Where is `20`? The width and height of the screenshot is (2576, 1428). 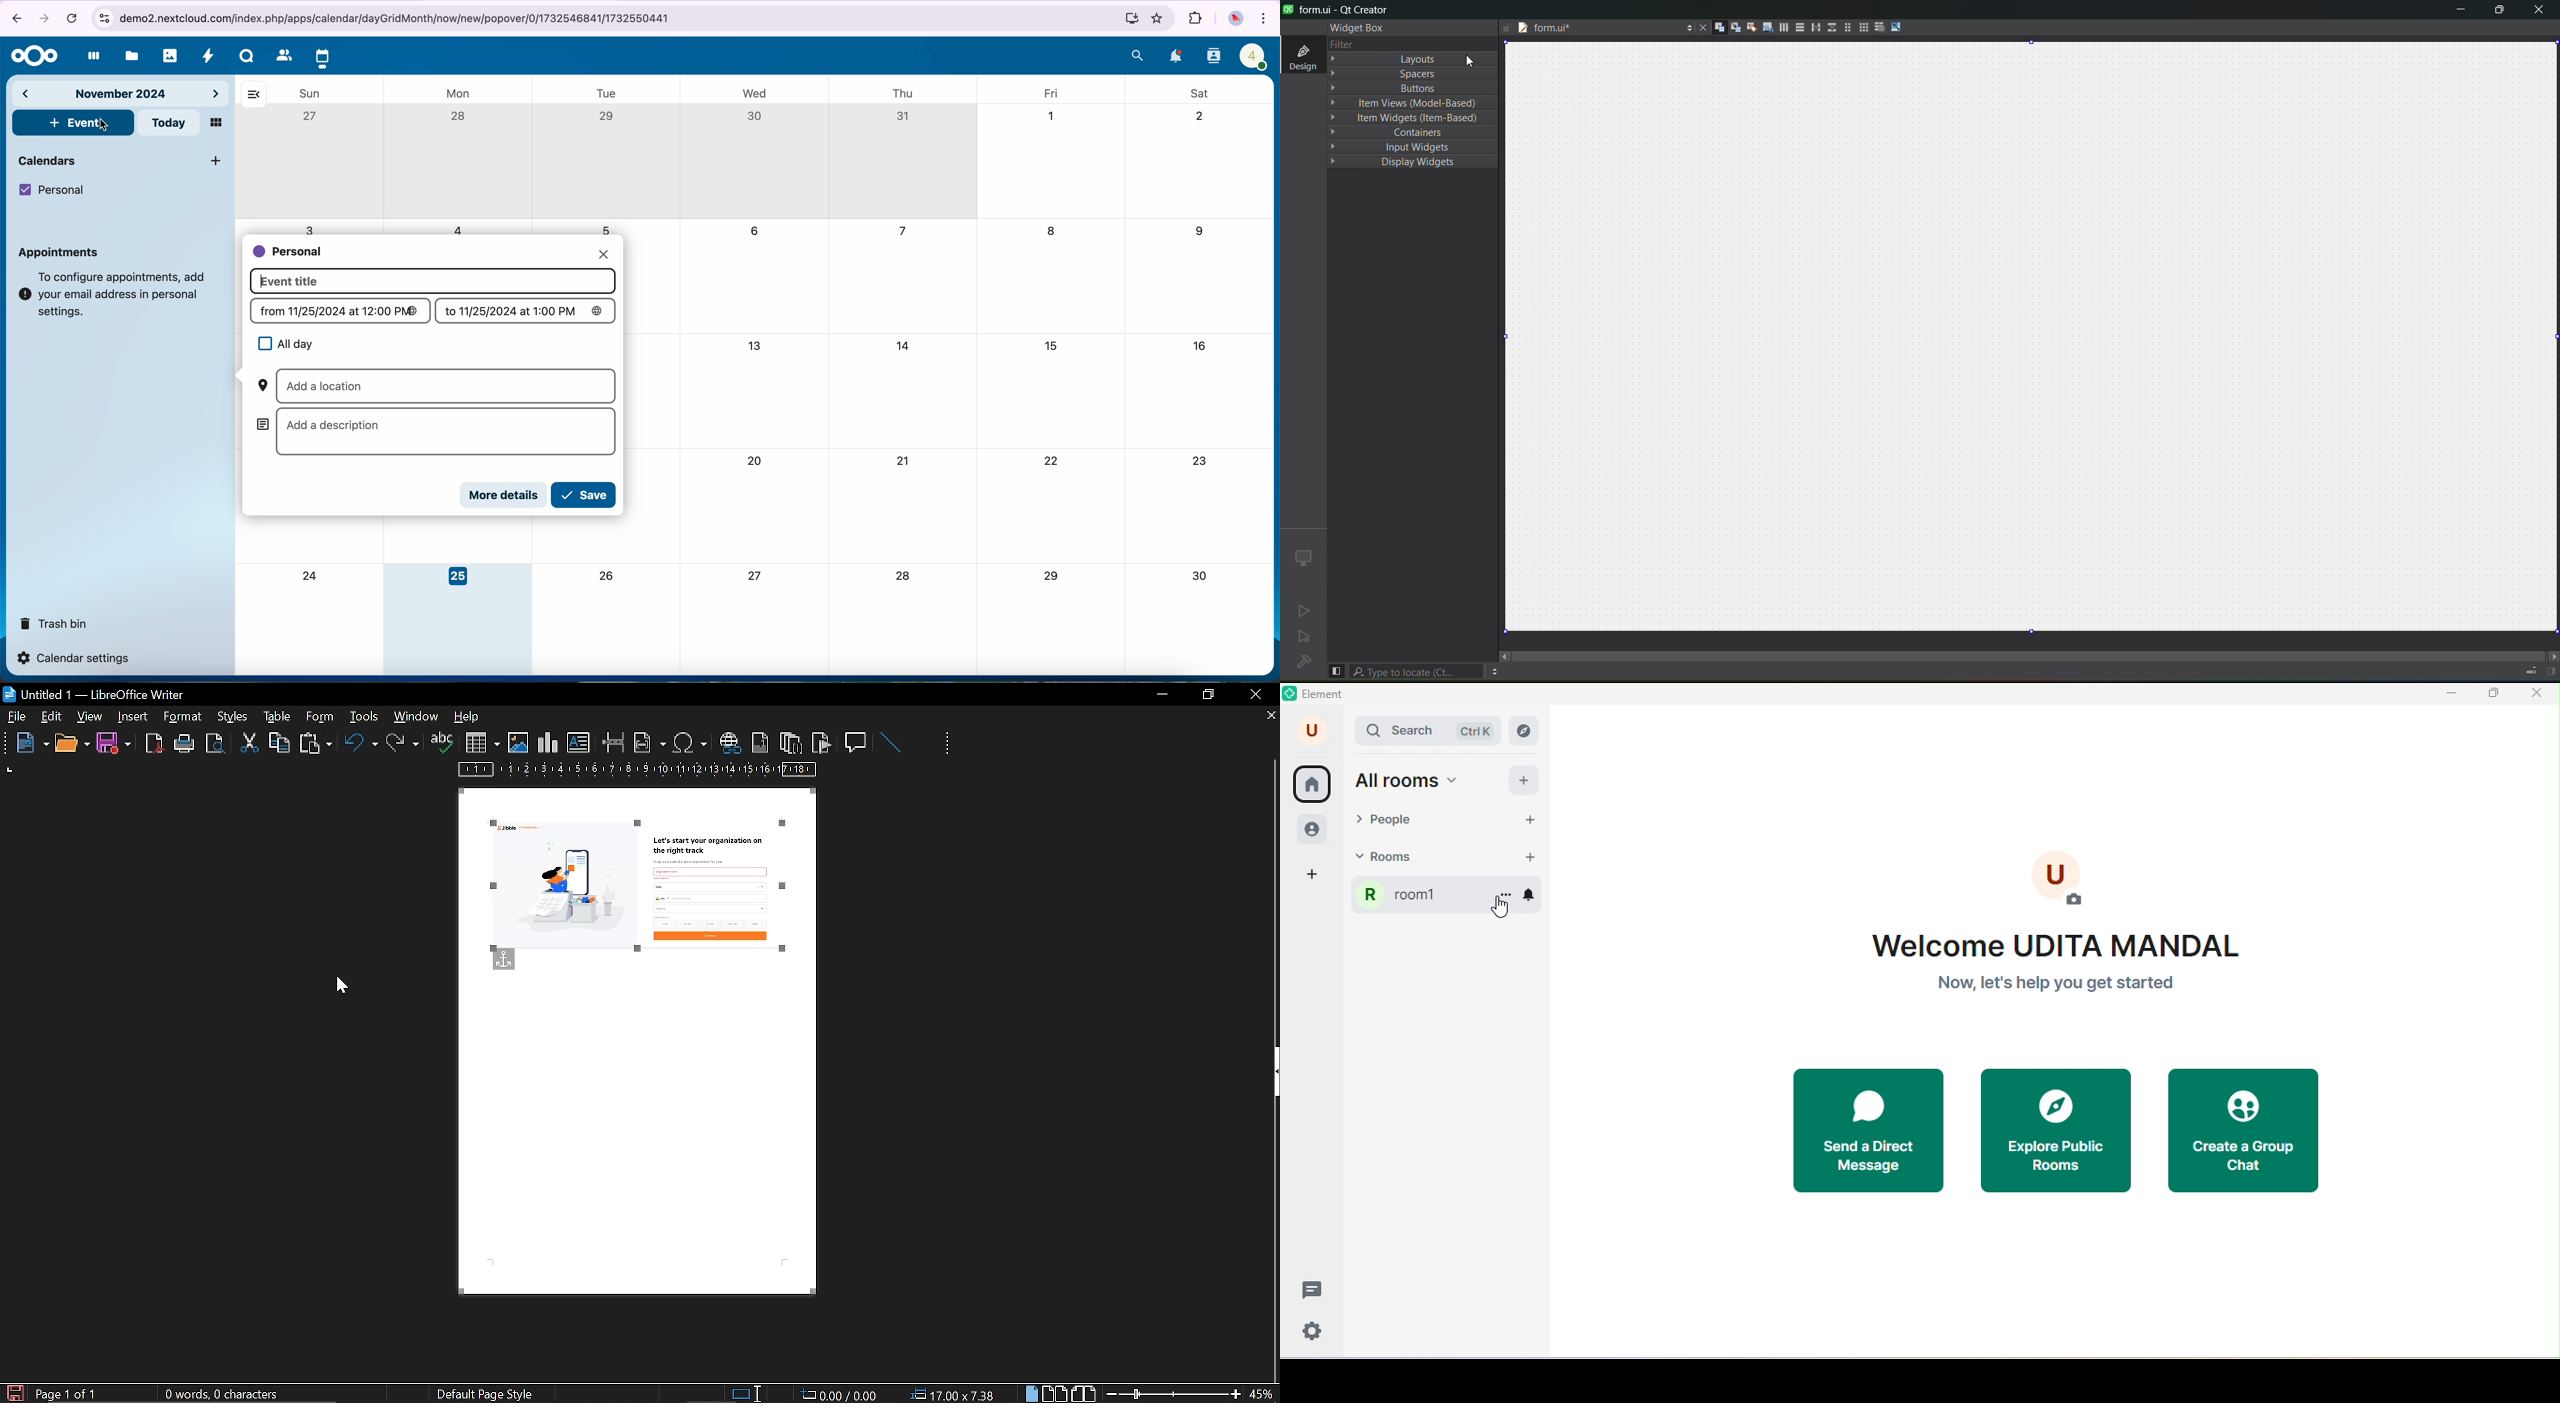 20 is located at coordinates (753, 461).